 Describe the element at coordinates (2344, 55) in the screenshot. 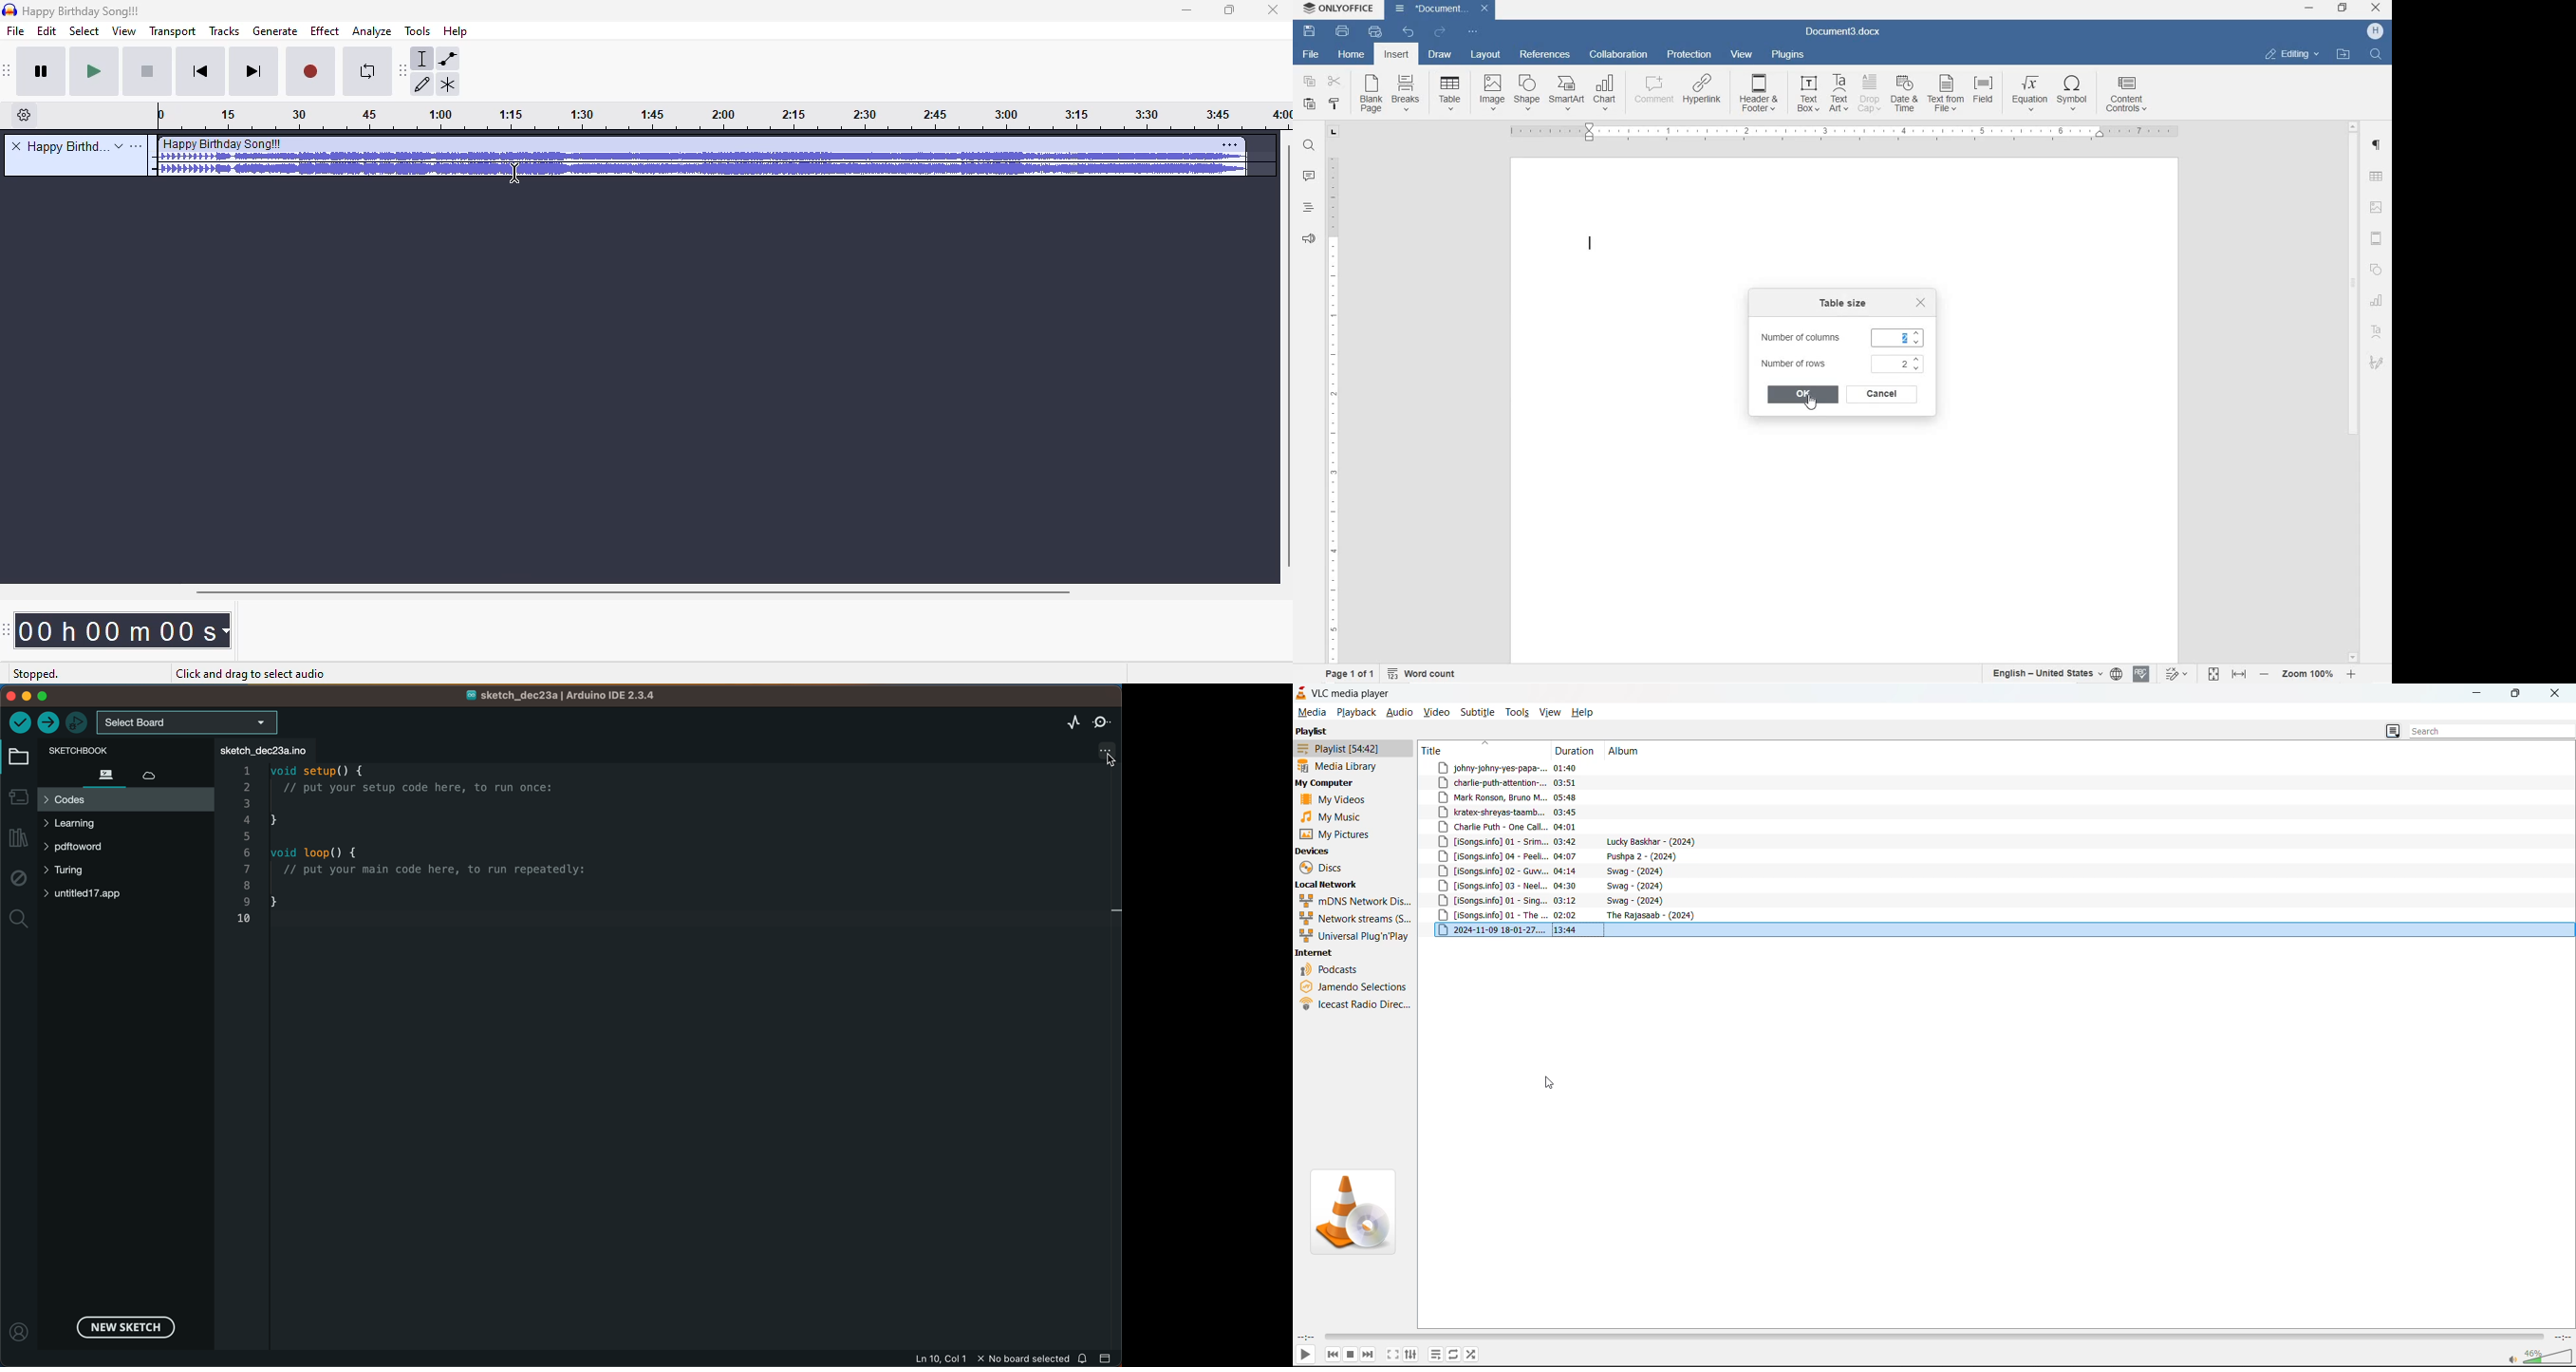

I see `open file location` at that location.